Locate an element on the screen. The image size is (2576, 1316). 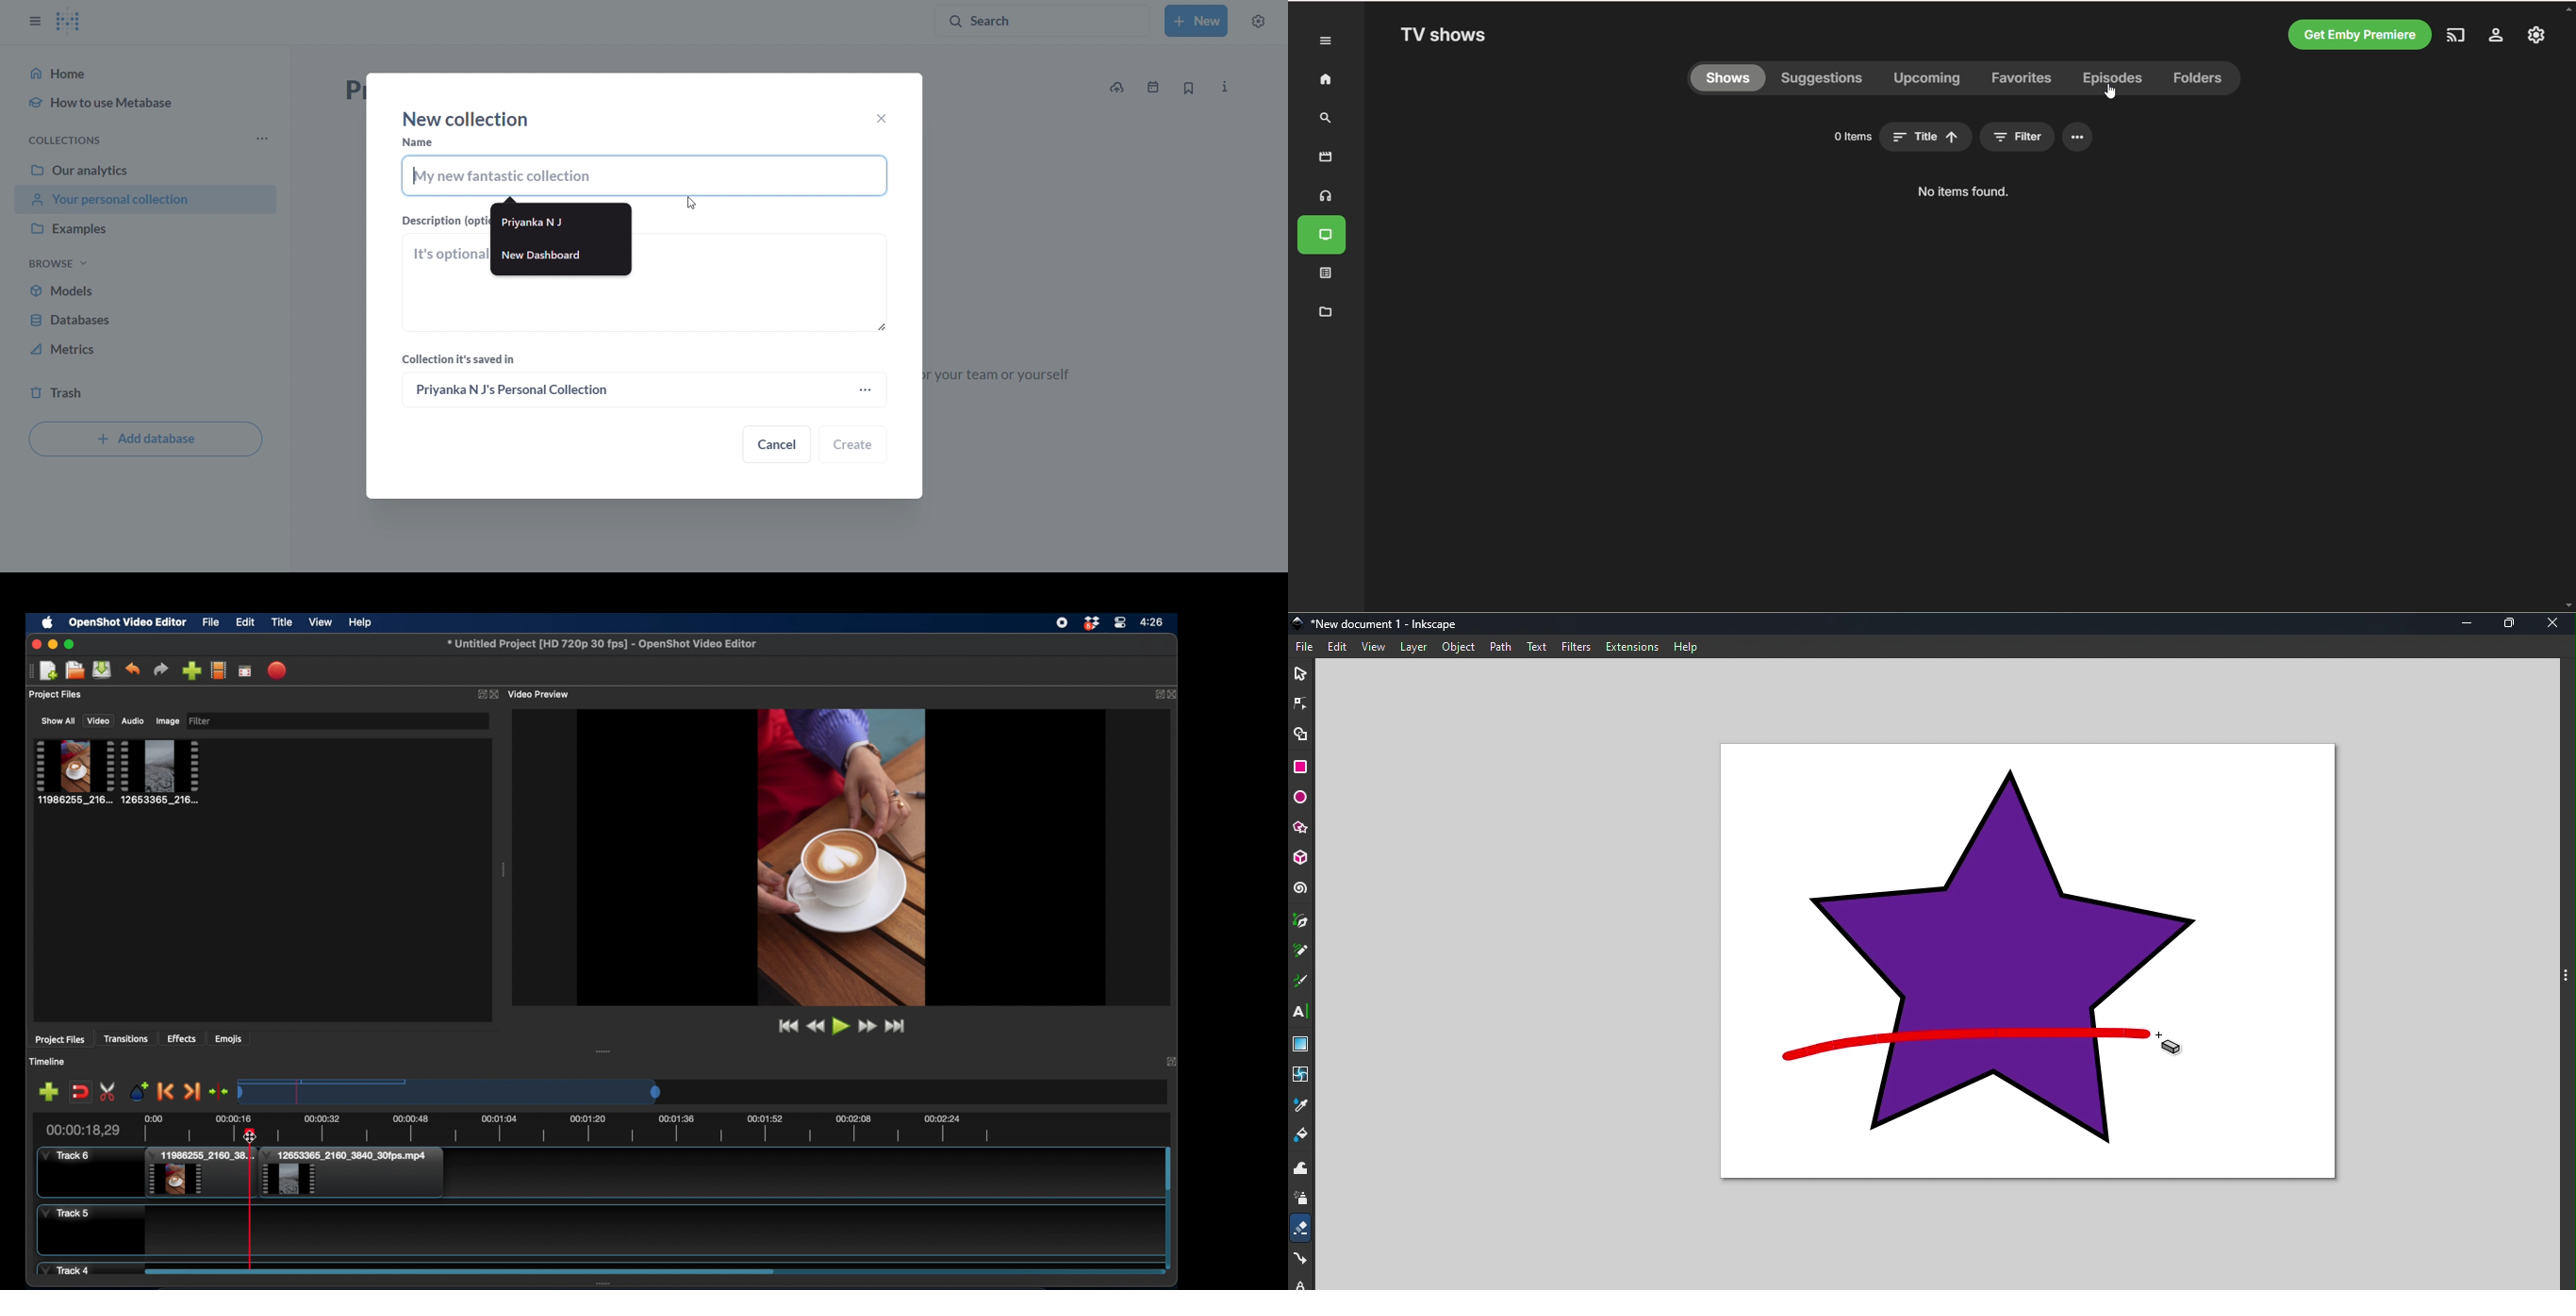
bookmark is located at coordinates (1189, 89).